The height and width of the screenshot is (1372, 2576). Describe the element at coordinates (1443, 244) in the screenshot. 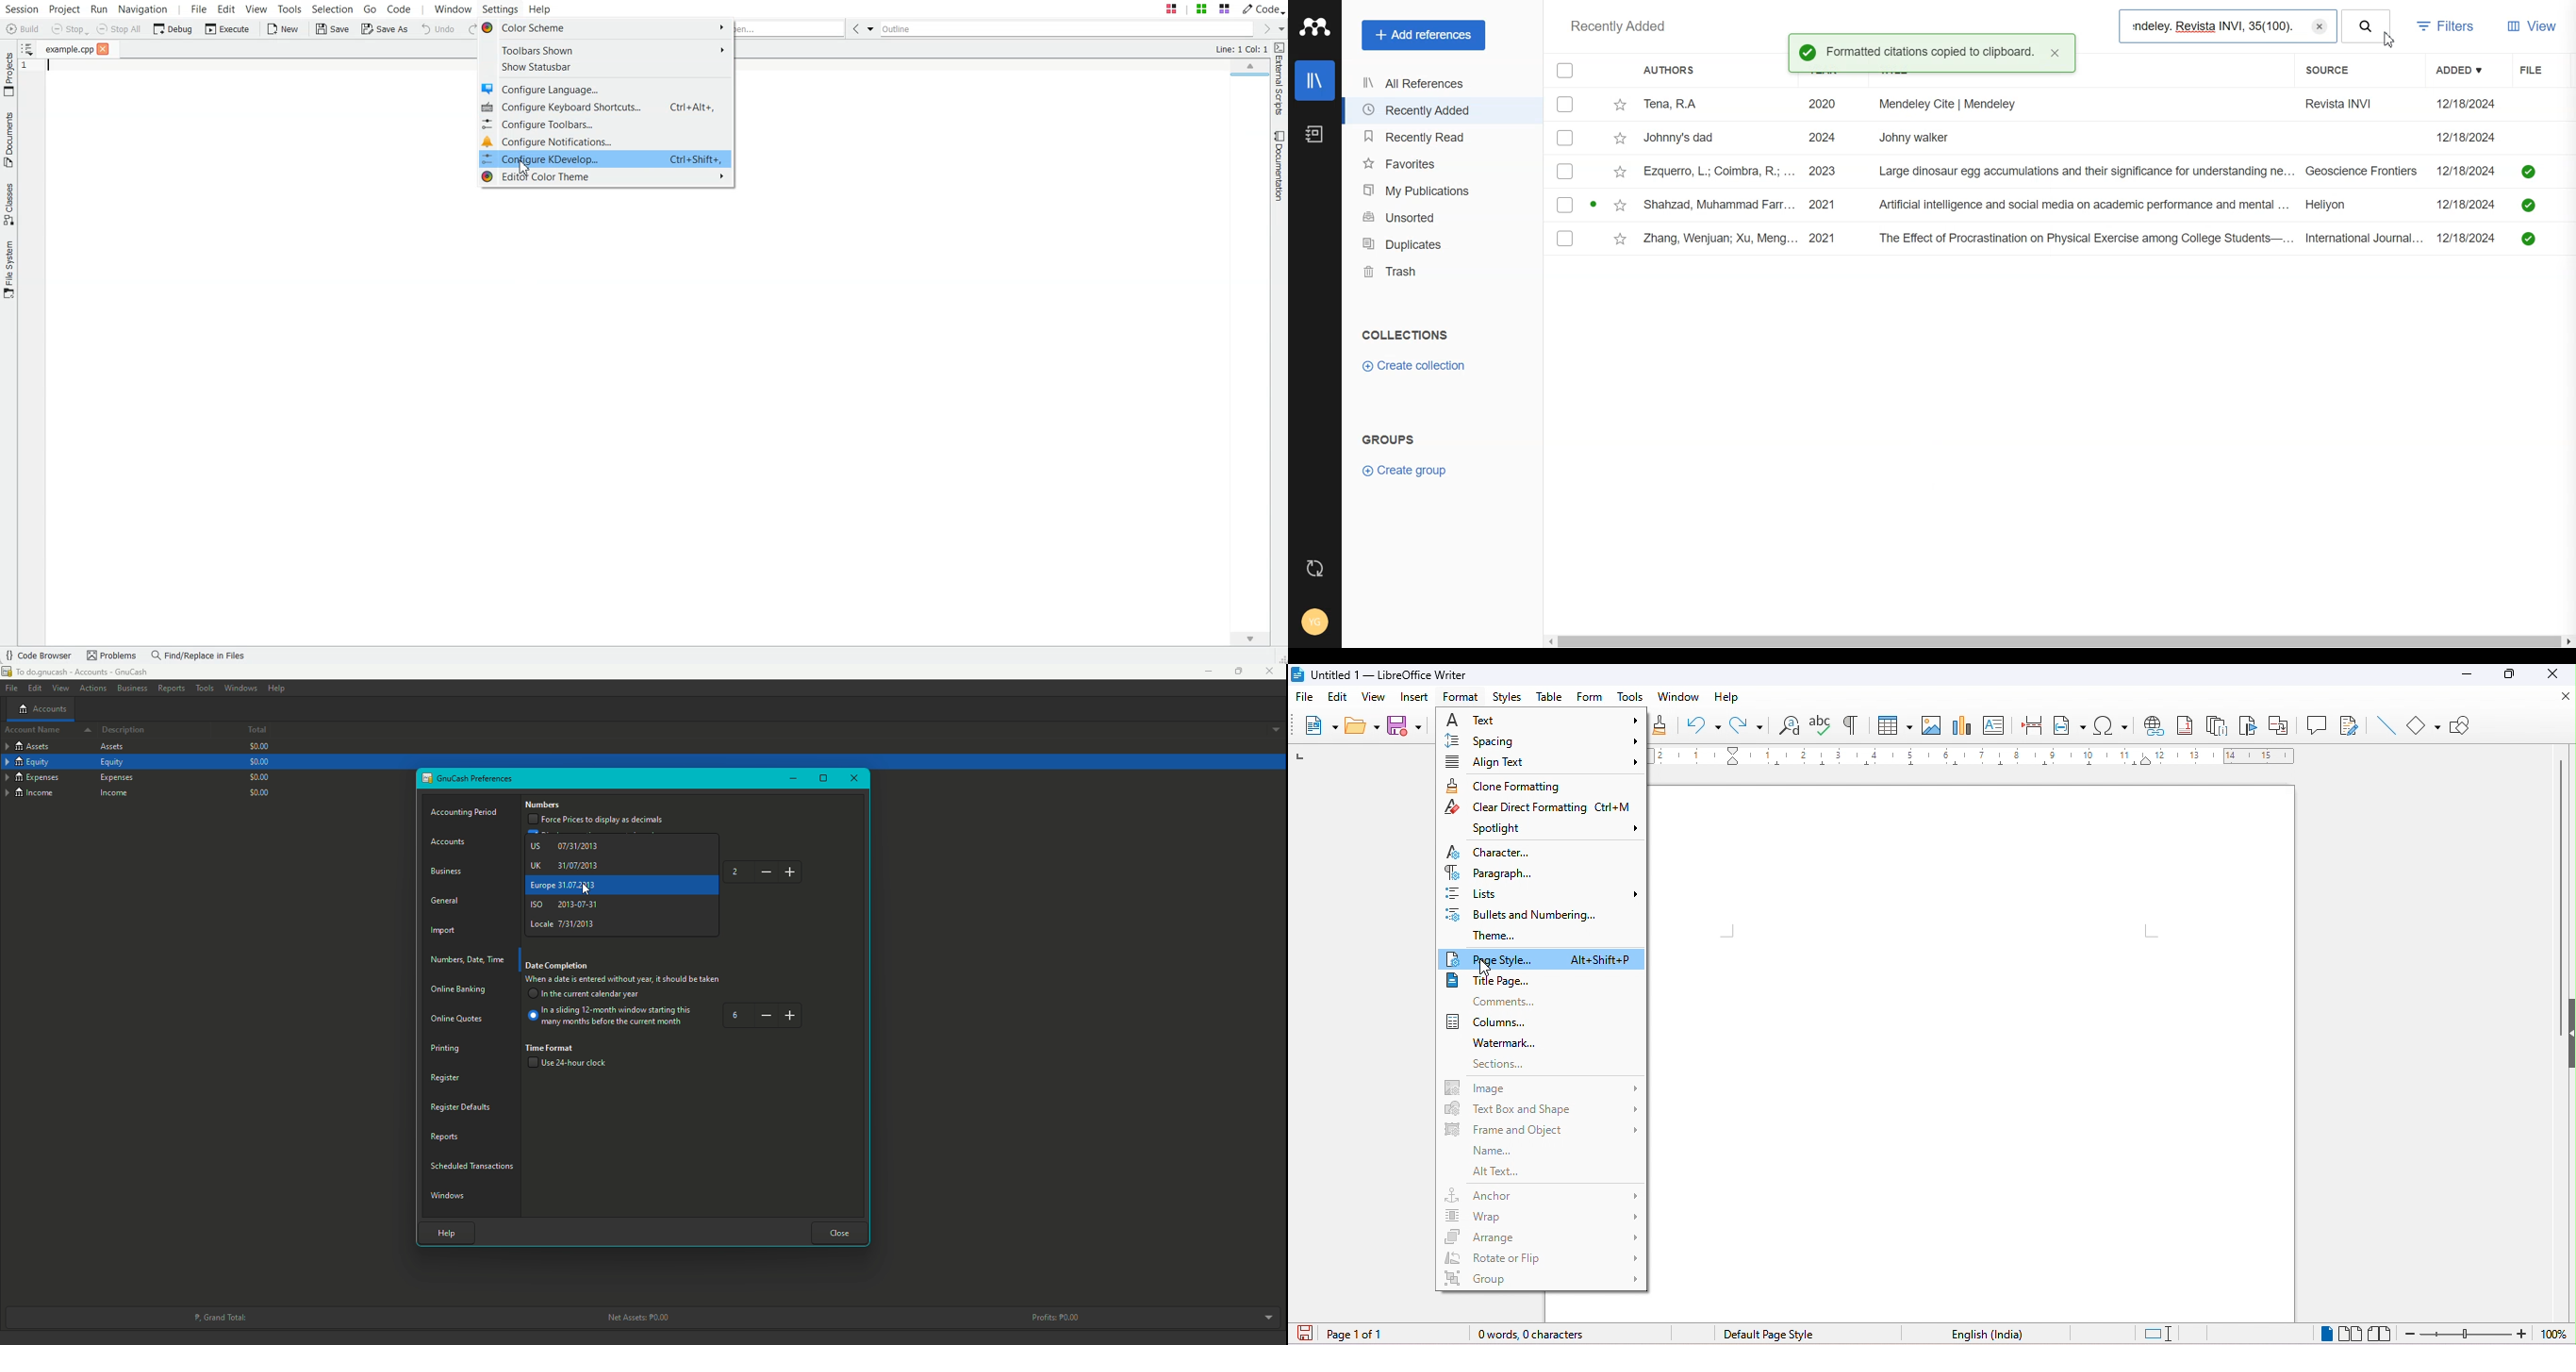

I see `Duplicates` at that location.